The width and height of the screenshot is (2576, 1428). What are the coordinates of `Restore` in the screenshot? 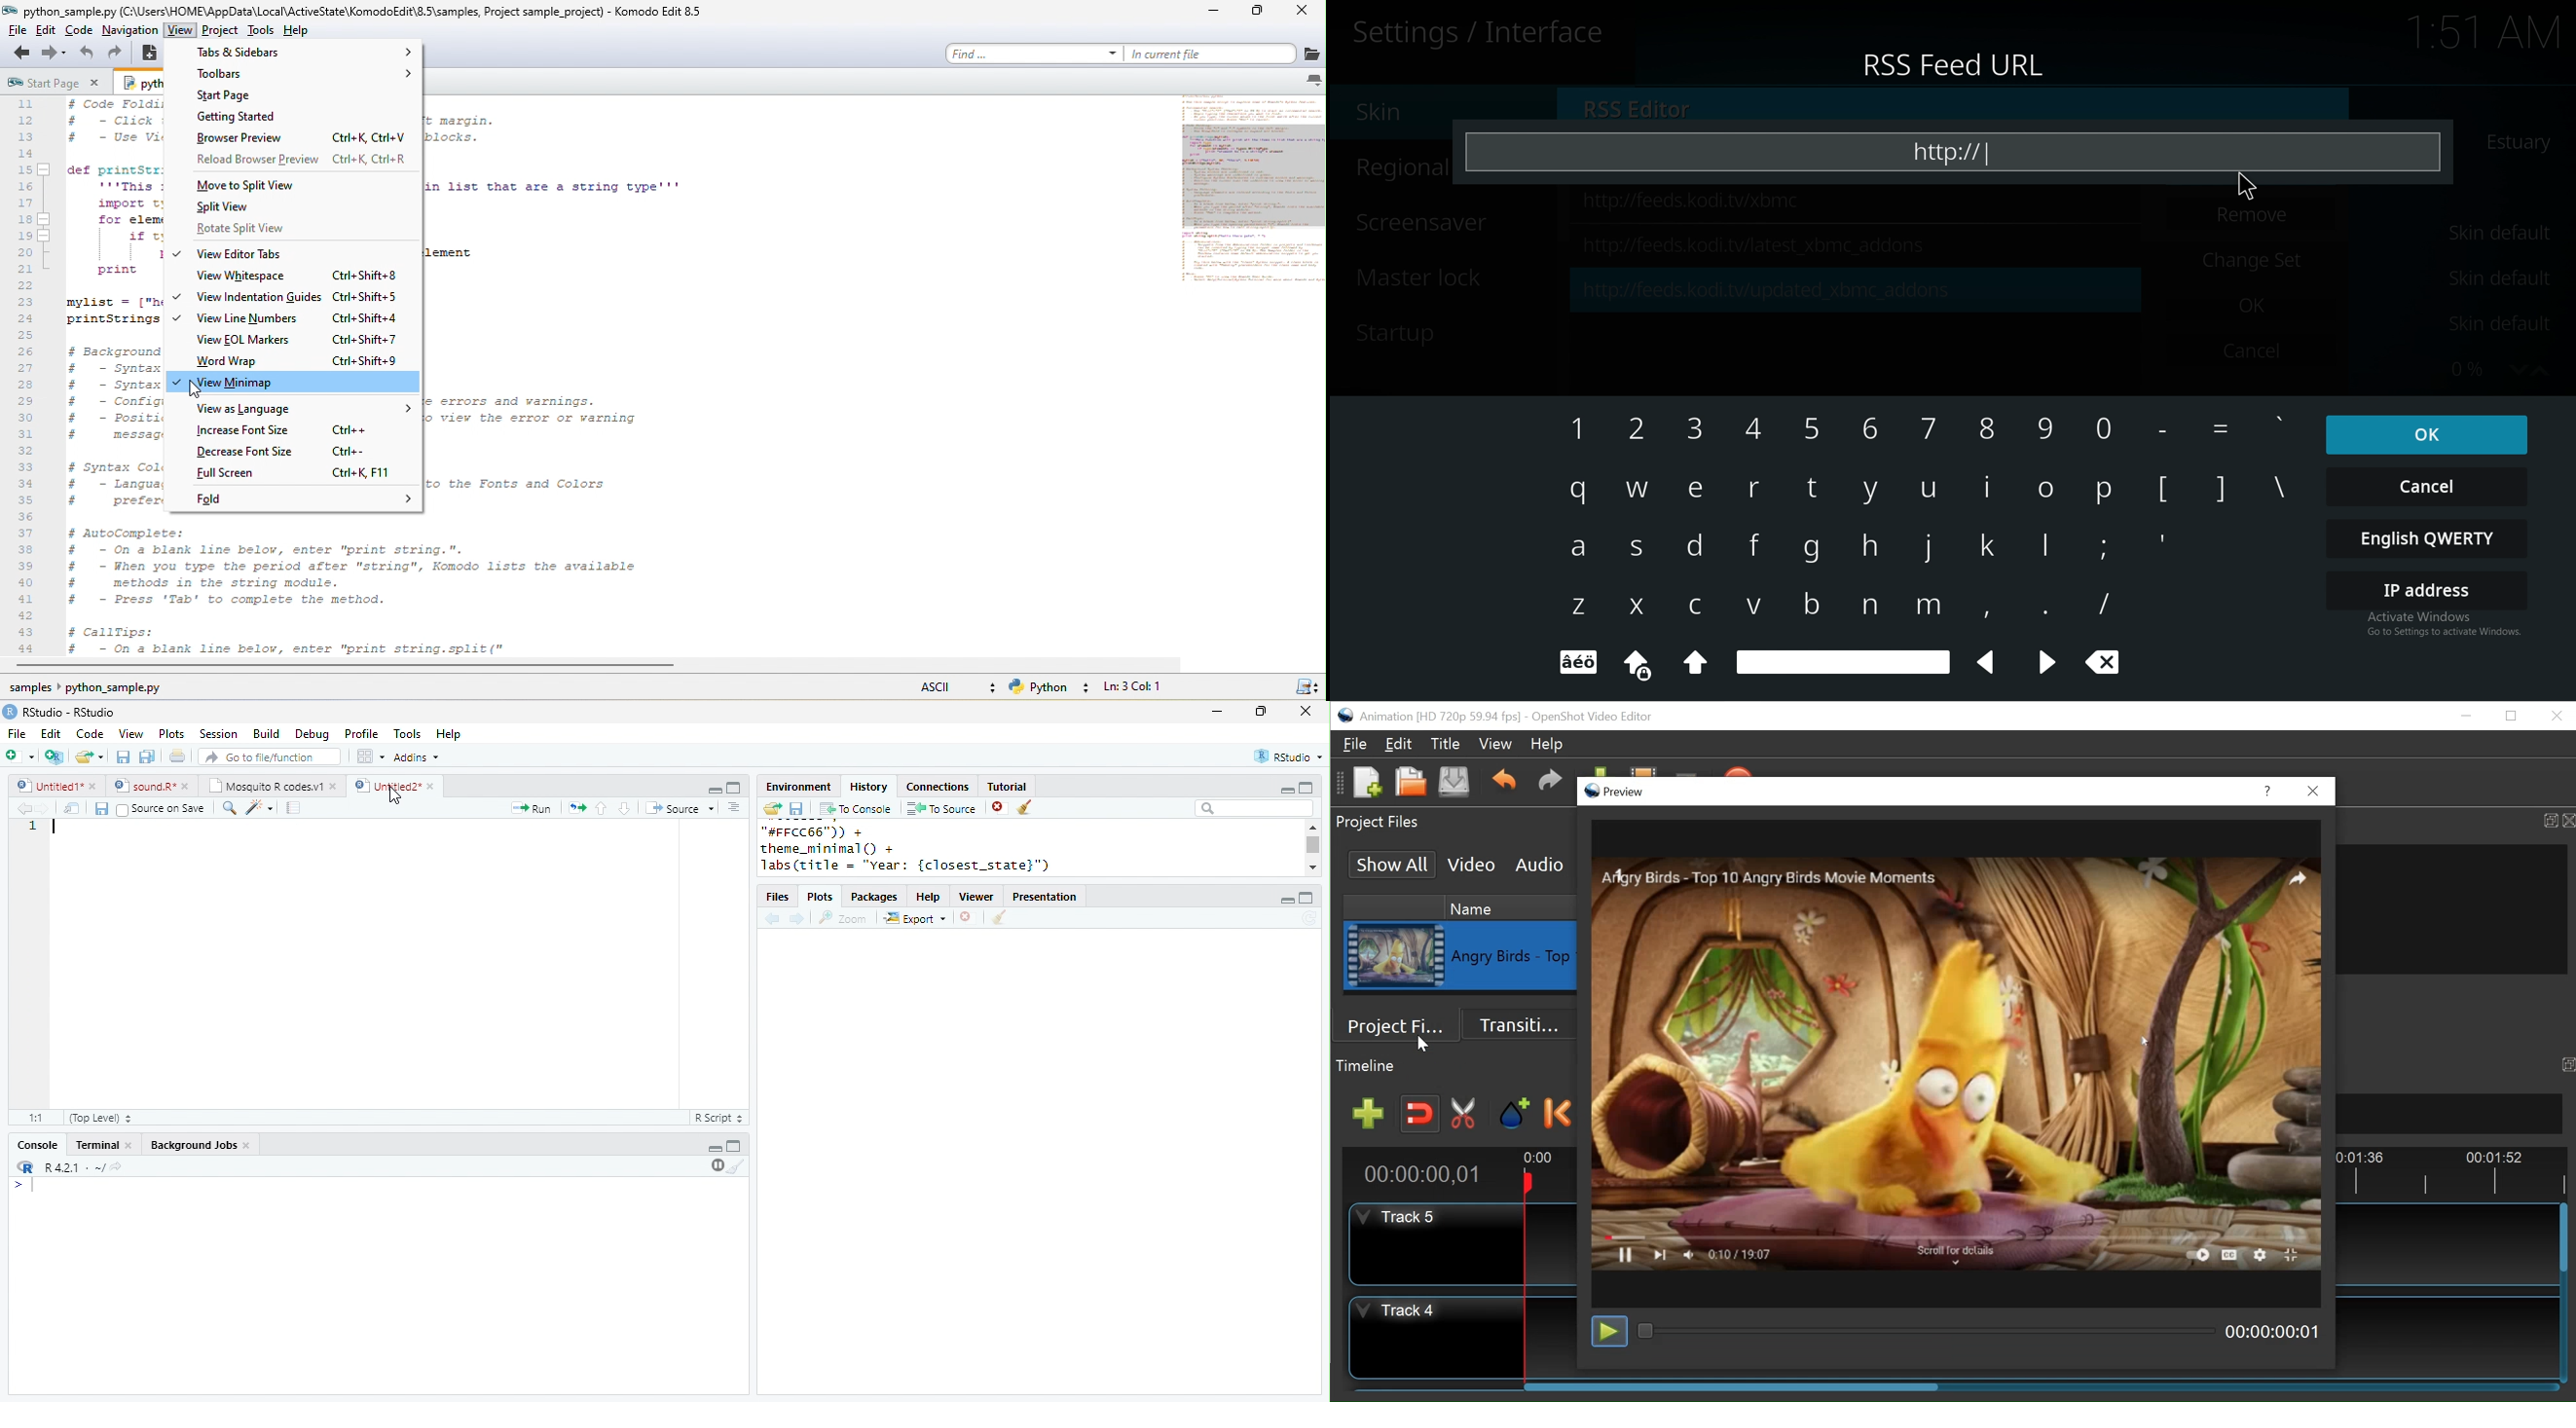 It's located at (2510, 715).